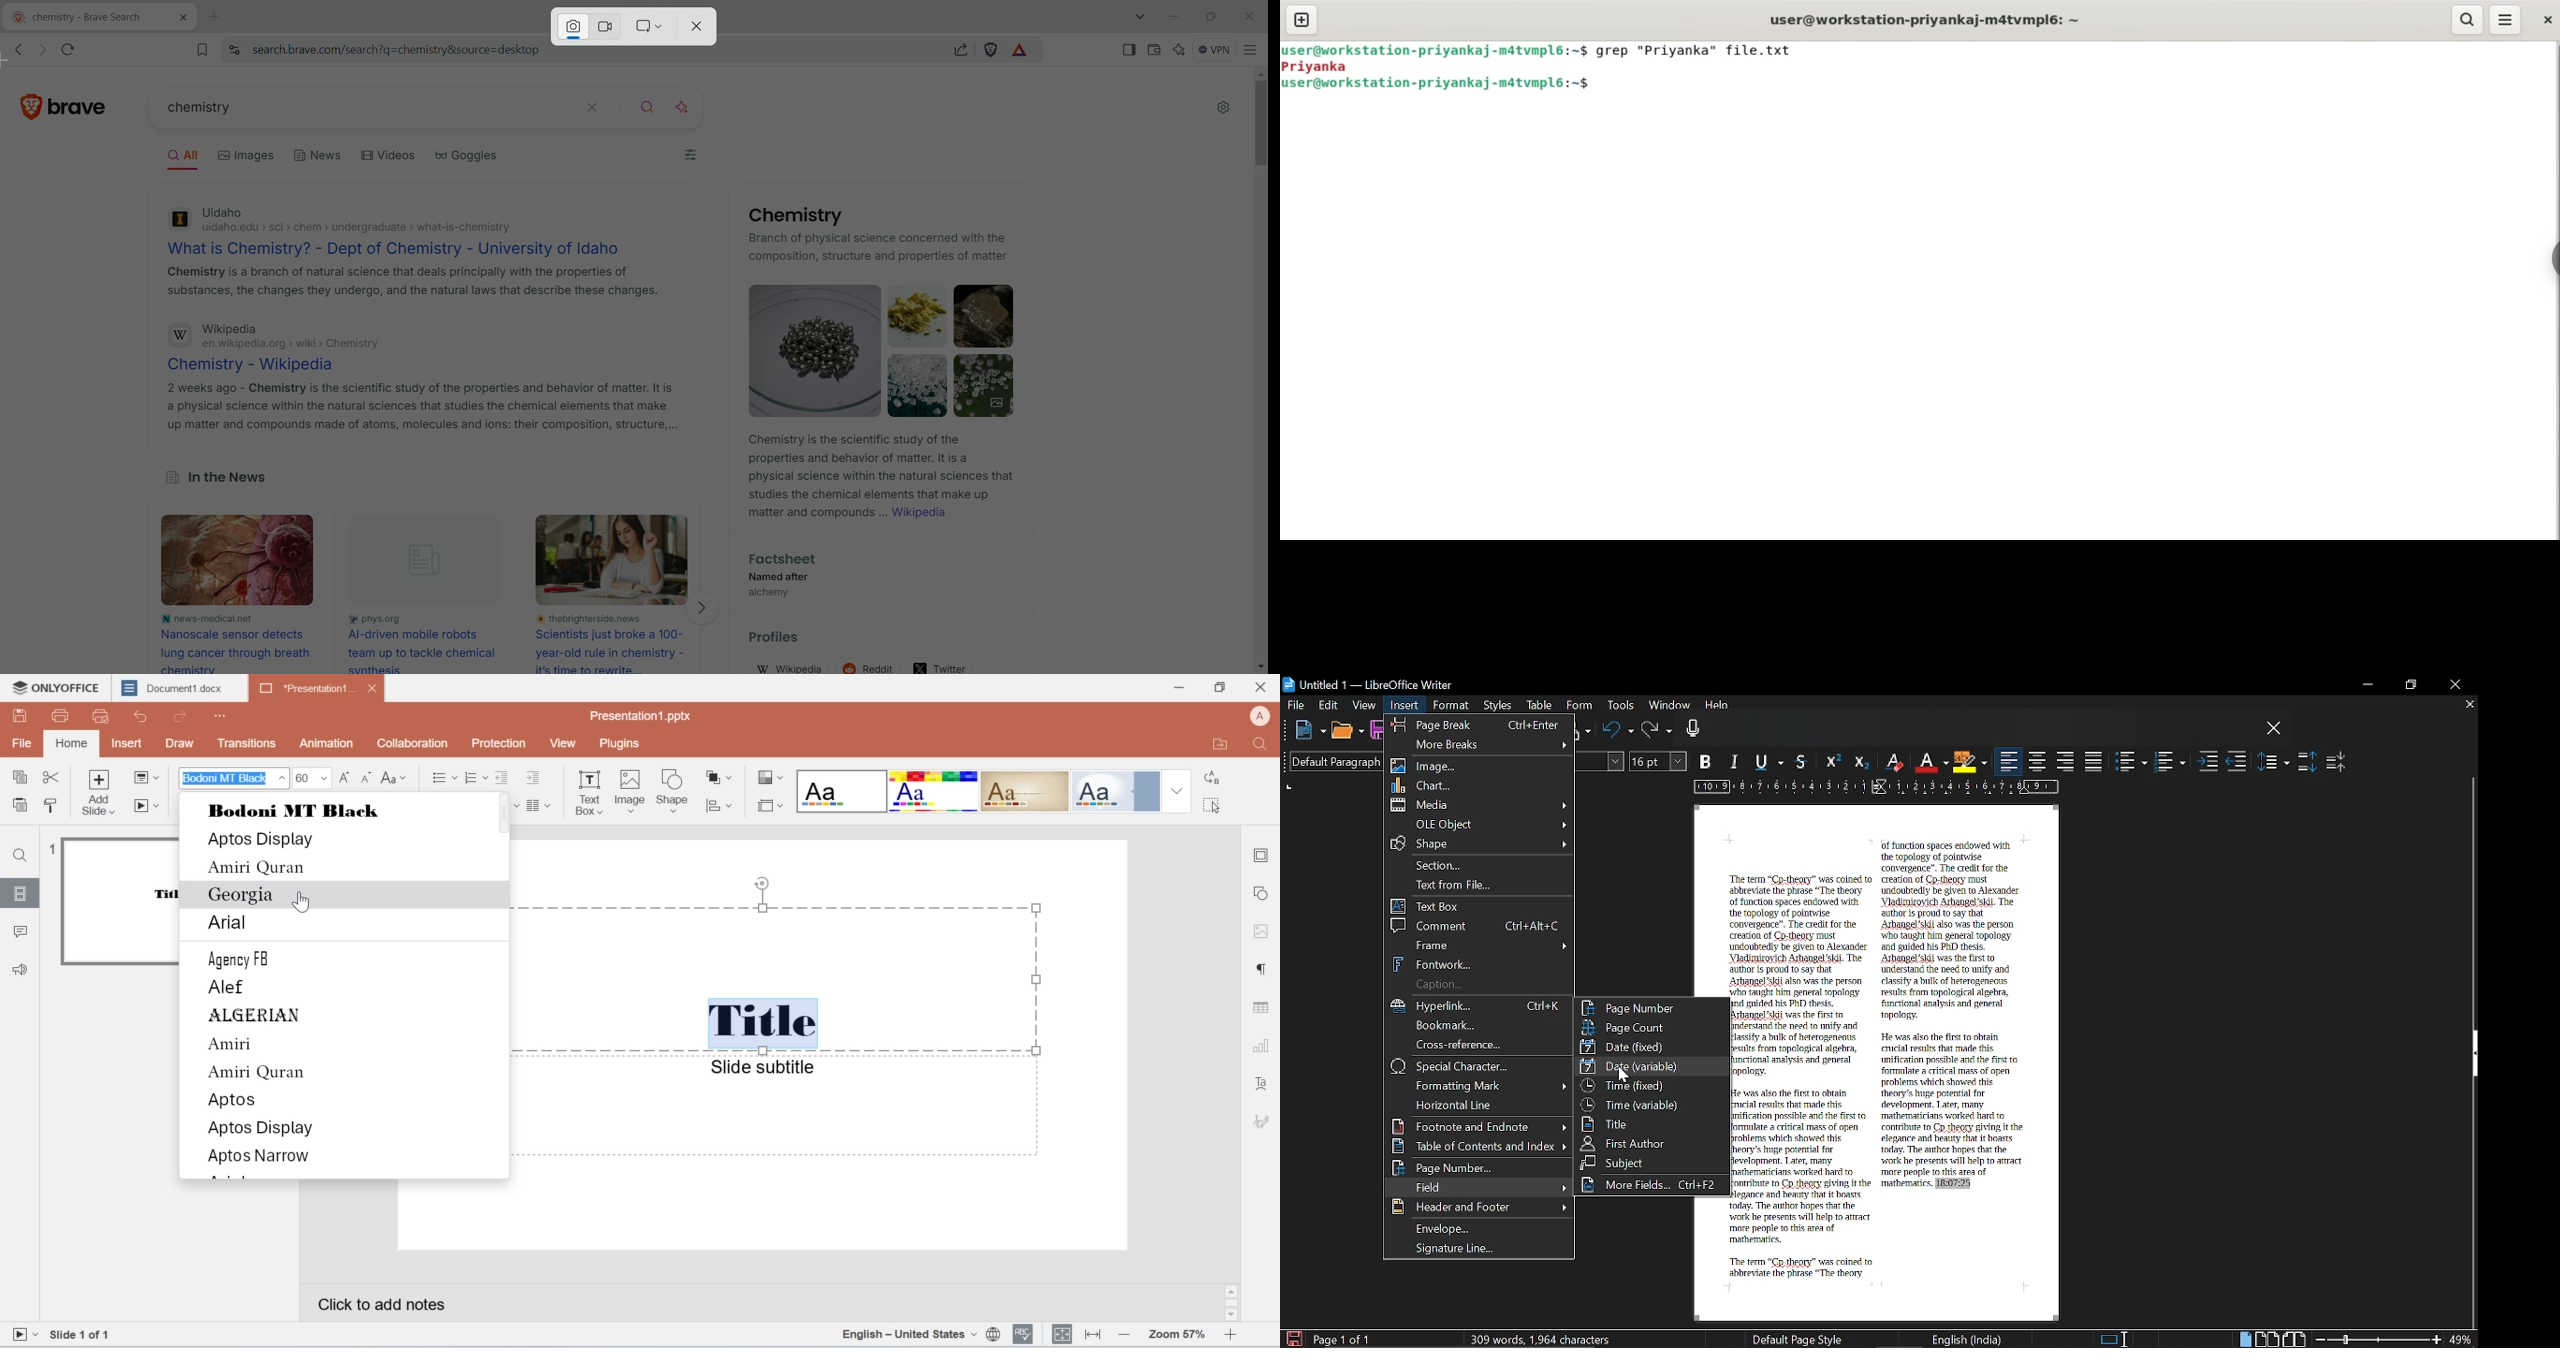 The width and height of the screenshot is (2576, 1372). Describe the element at coordinates (317, 689) in the screenshot. I see `Presentation1` at that location.